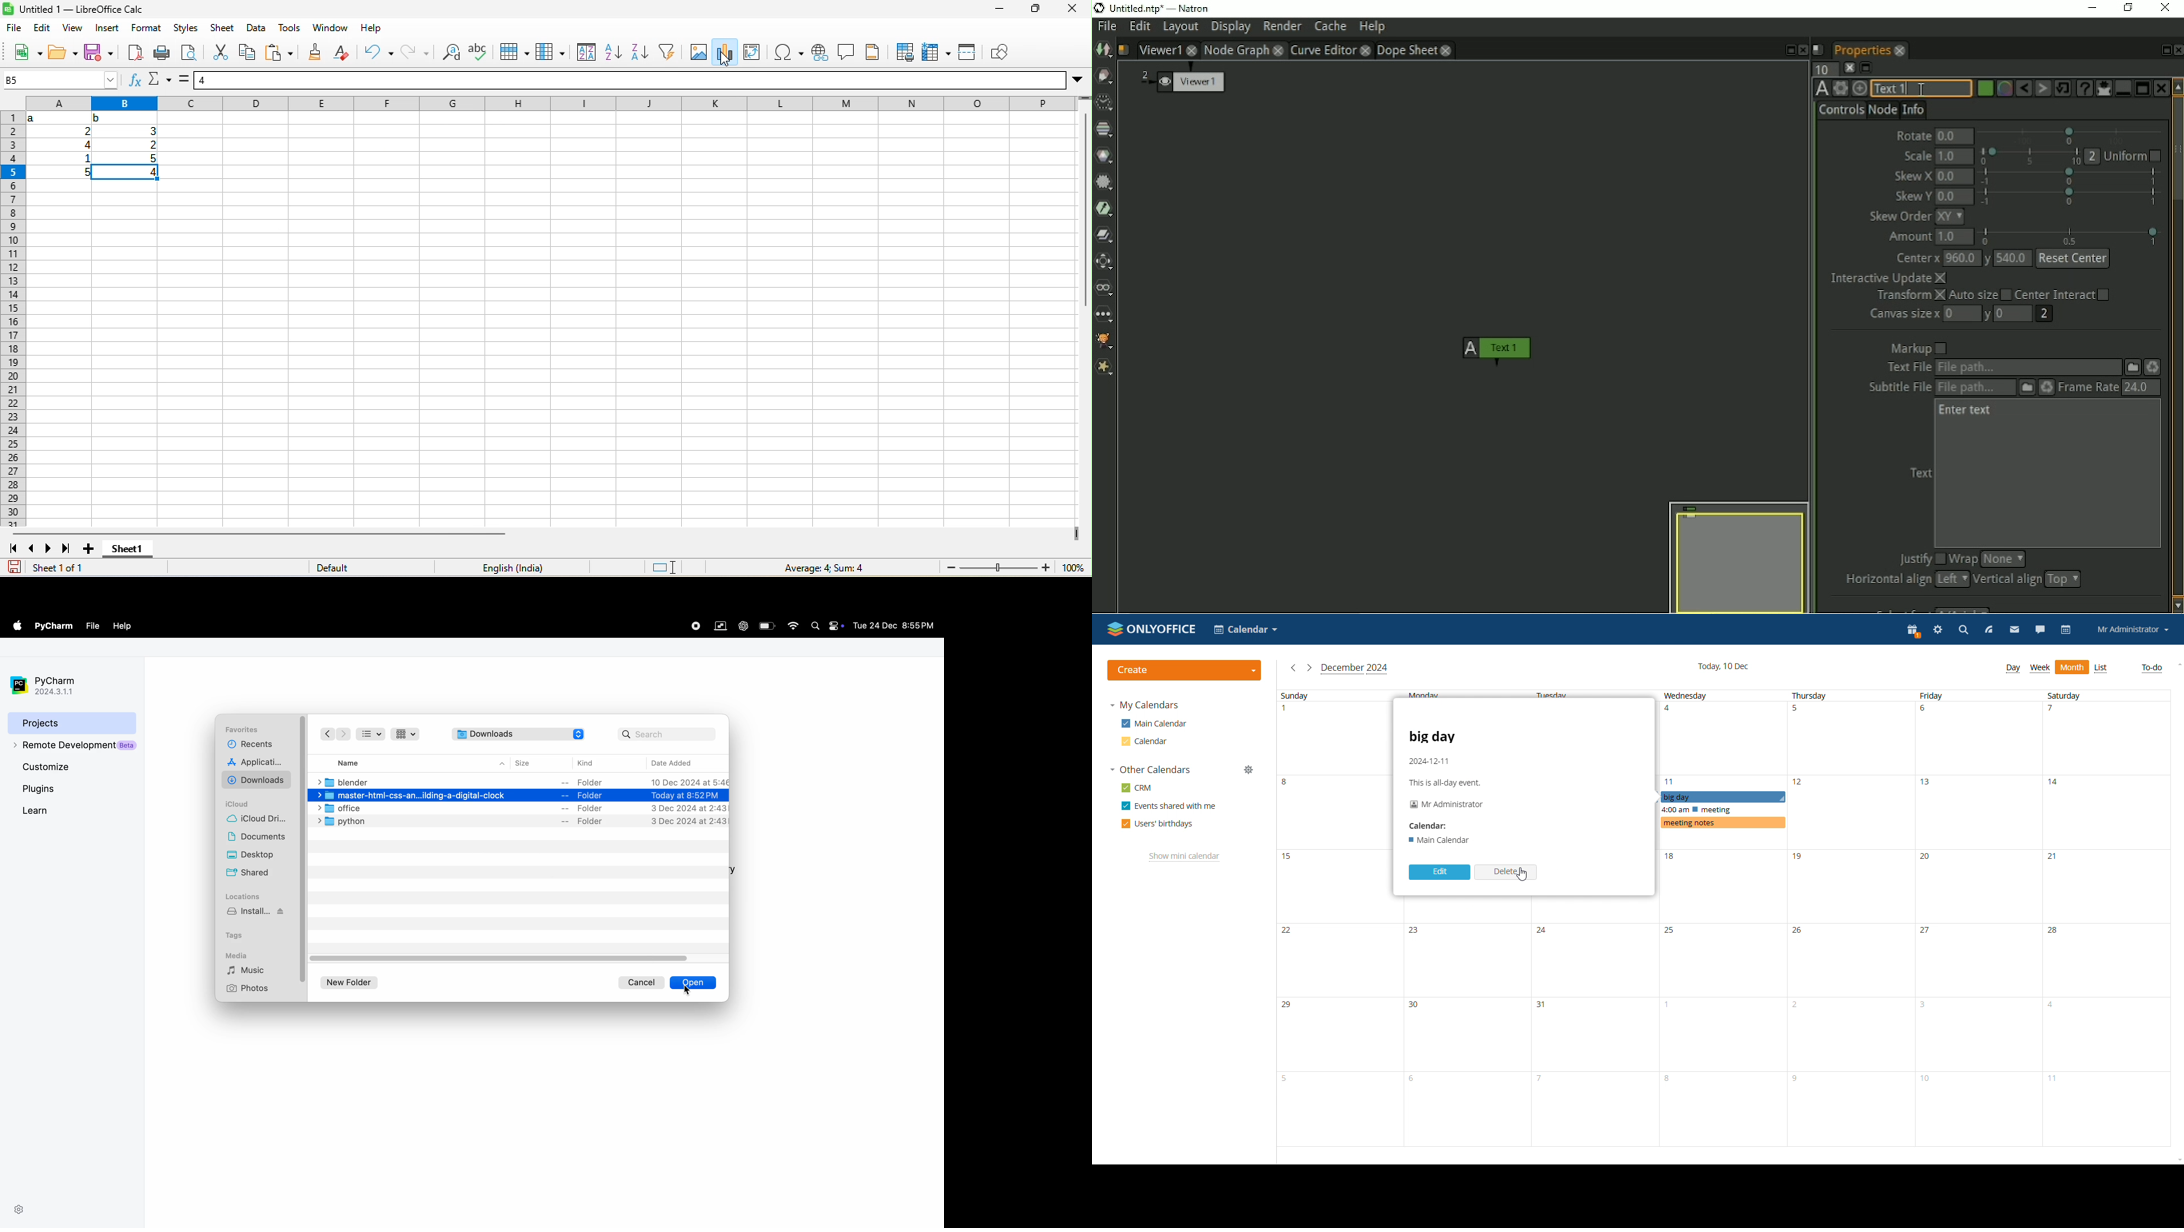 This screenshot has width=2184, height=1232. I want to click on insert, so click(107, 28).